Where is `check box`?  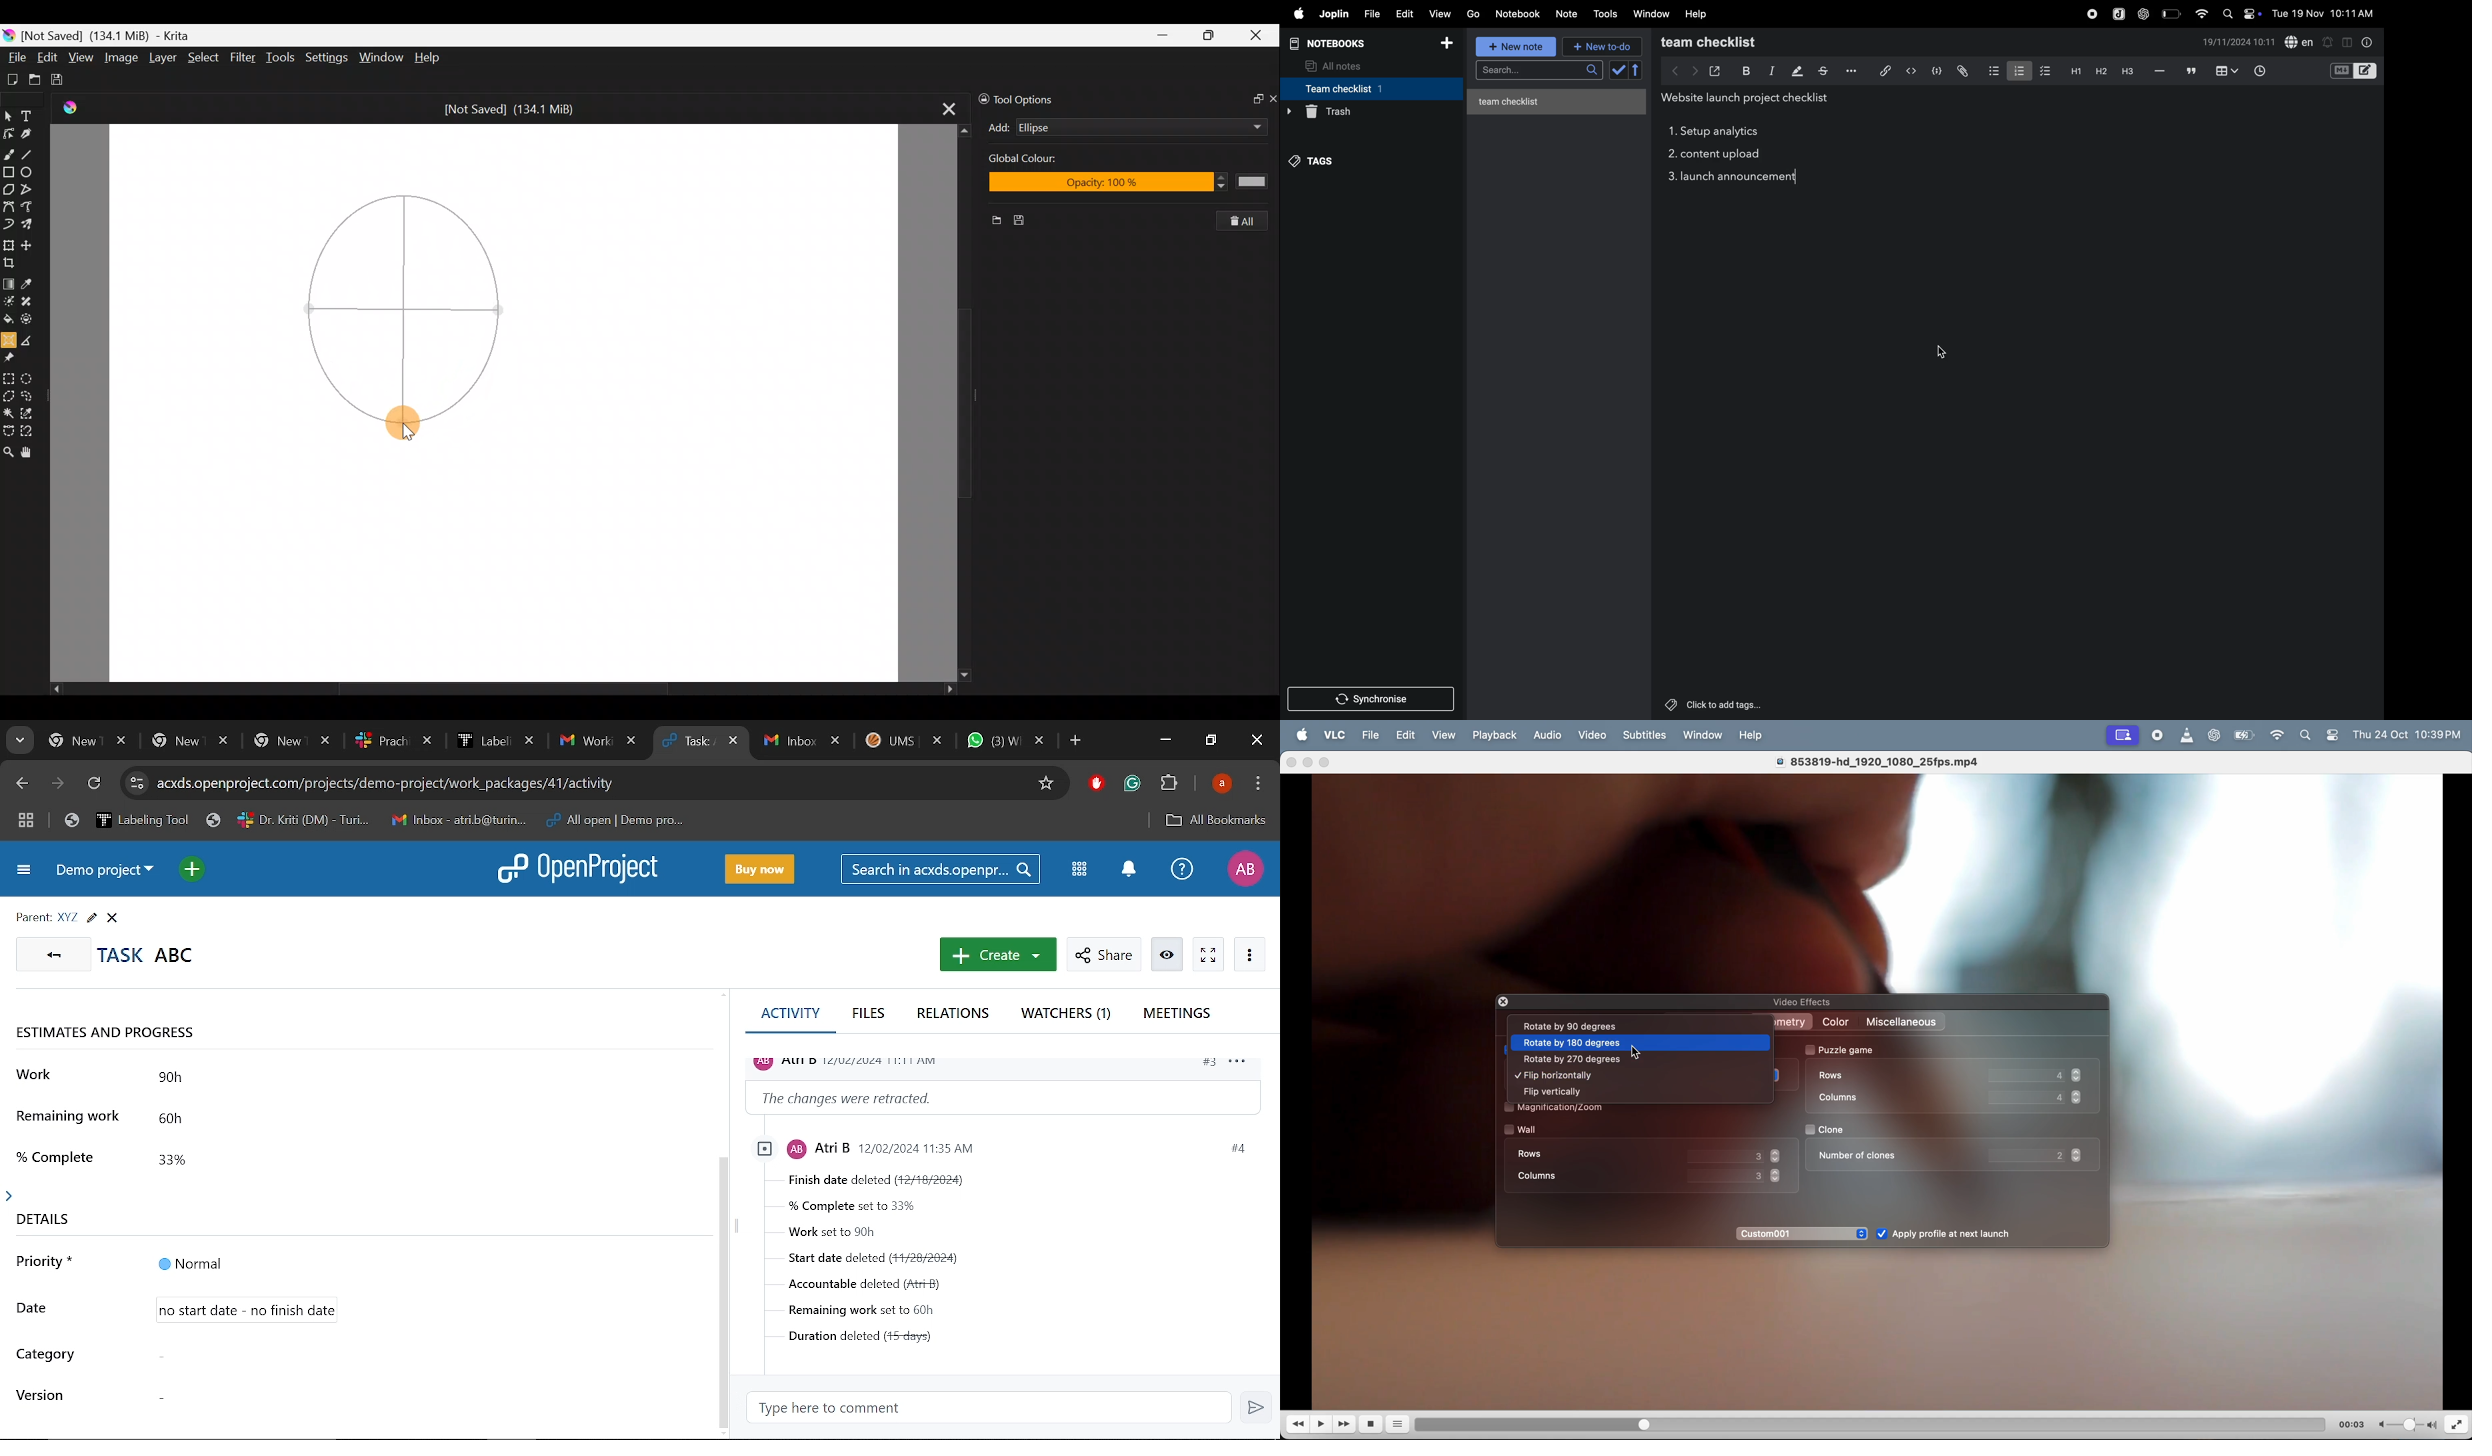
check box is located at coordinates (1506, 1107).